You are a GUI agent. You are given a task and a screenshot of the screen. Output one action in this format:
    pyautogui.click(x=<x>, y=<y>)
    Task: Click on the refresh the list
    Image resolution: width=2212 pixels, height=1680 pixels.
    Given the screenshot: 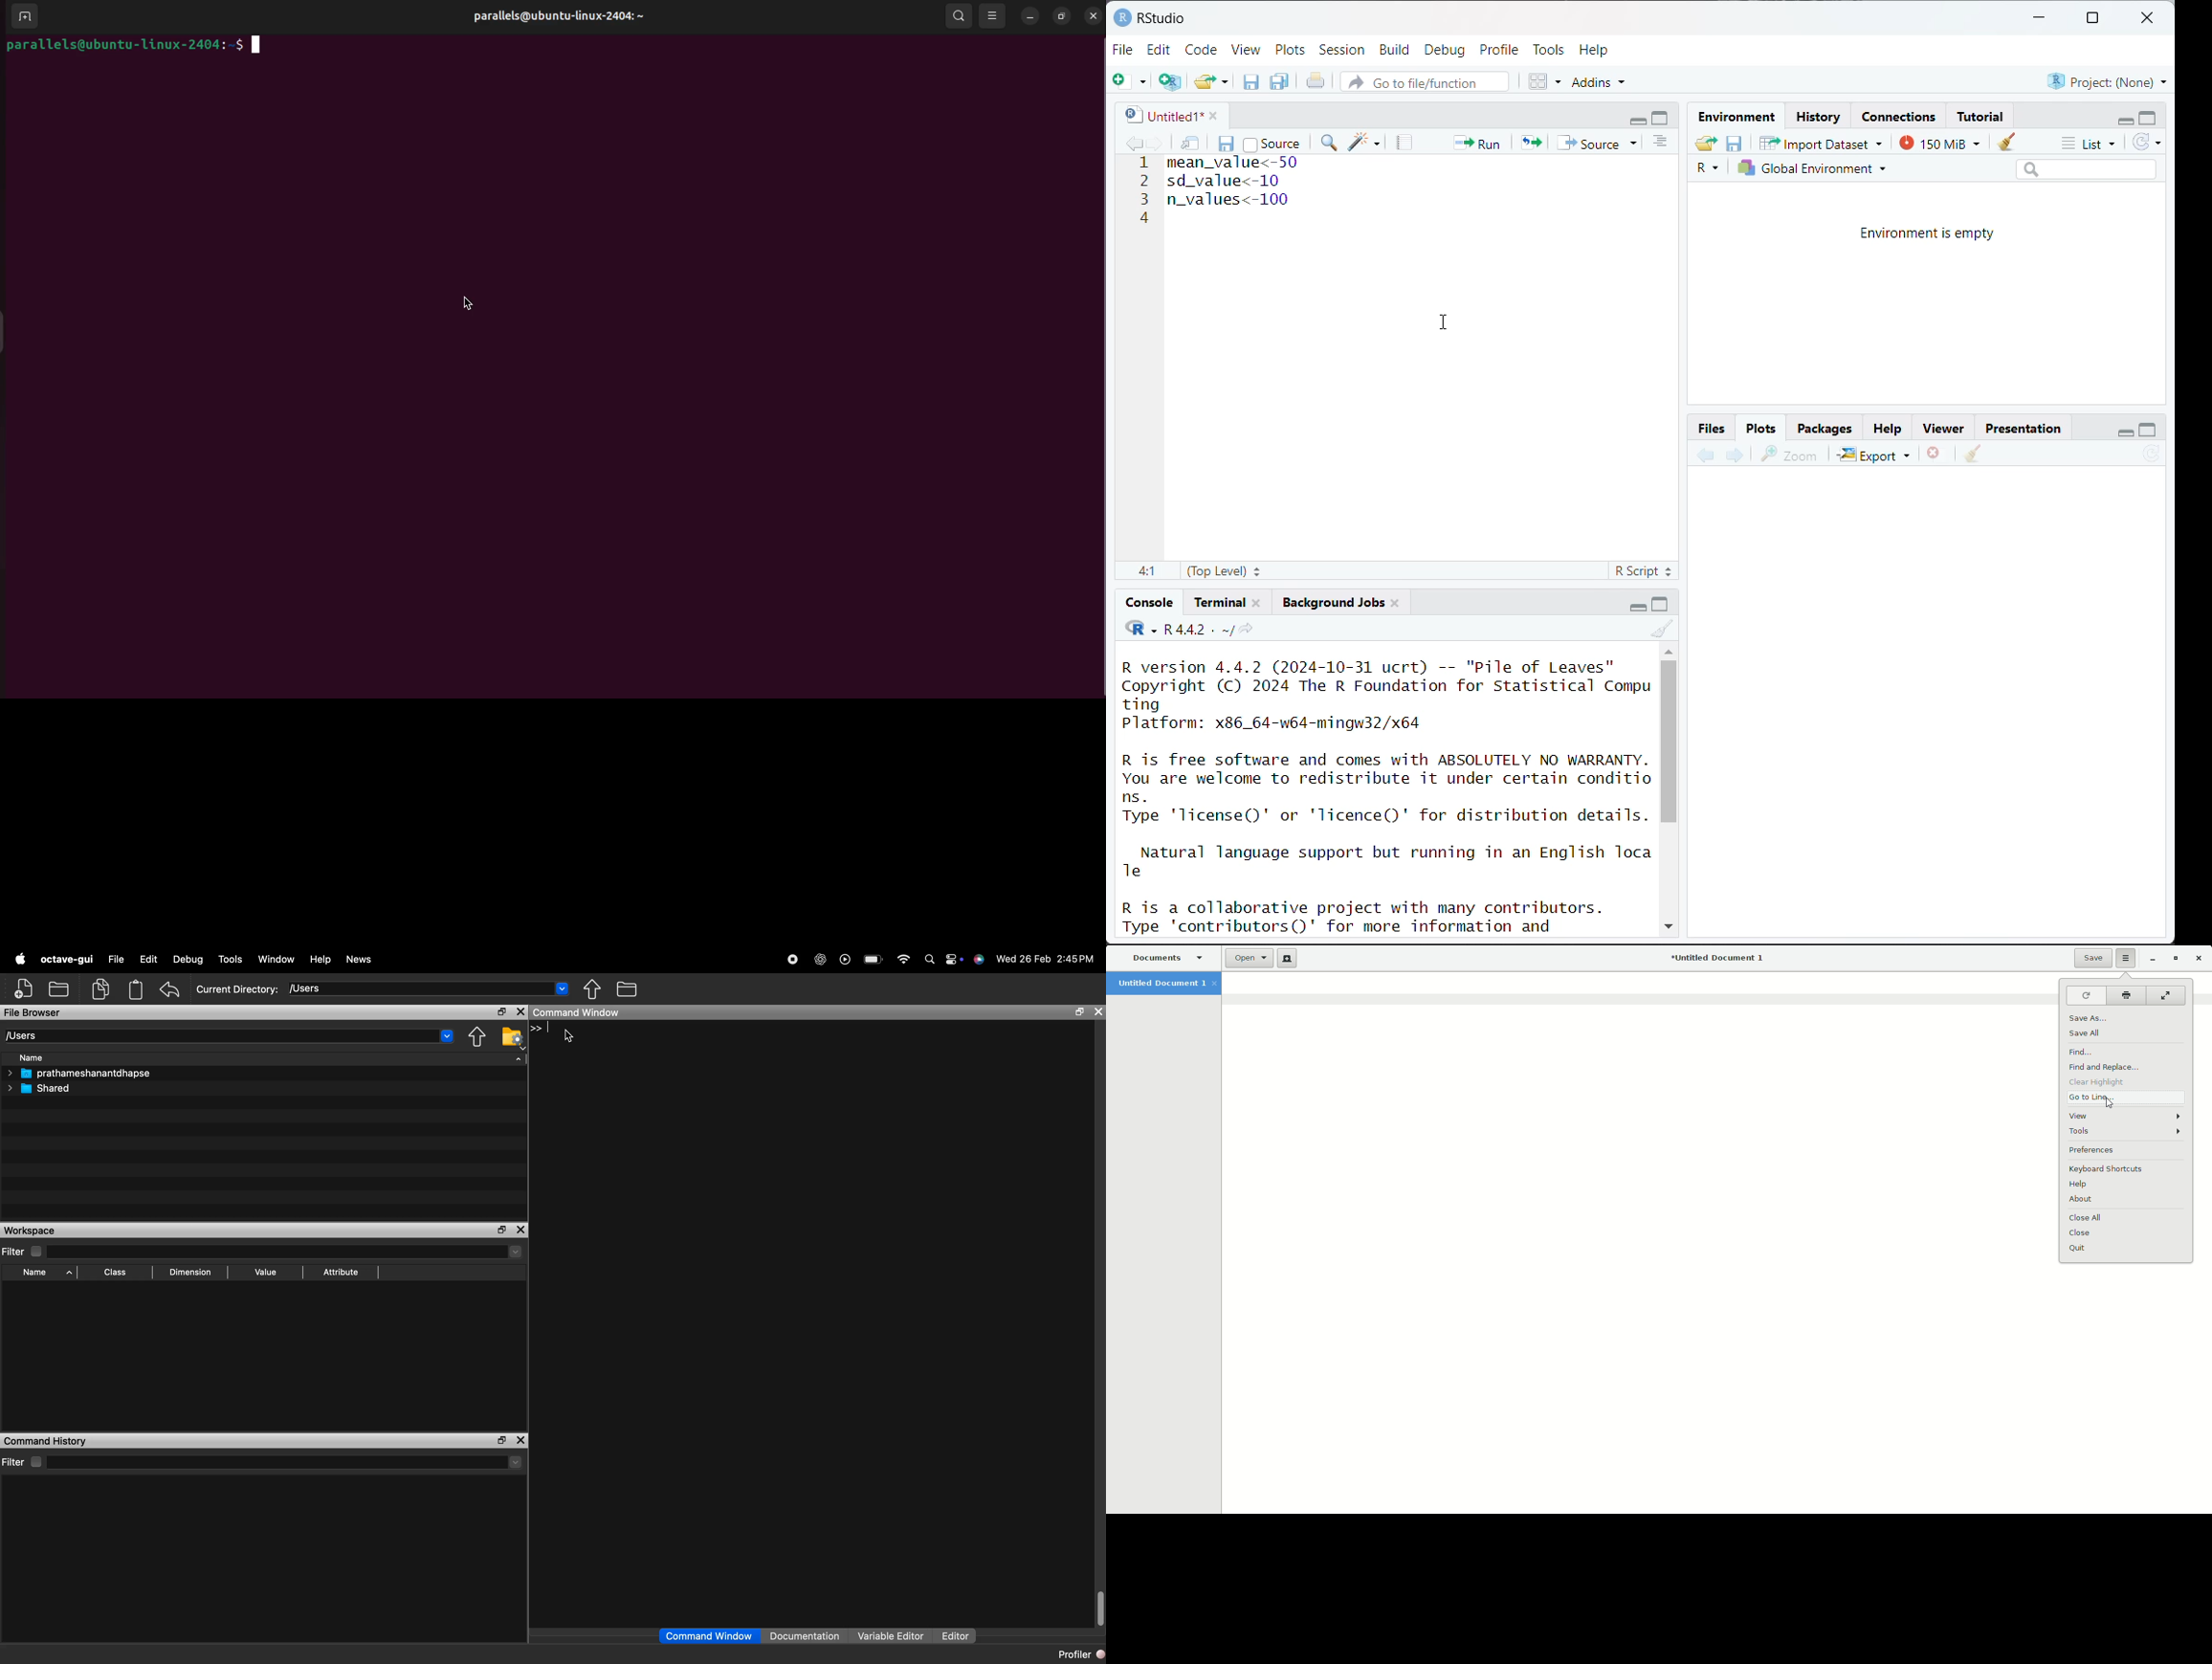 What is the action you would take?
    pyautogui.click(x=2147, y=142)
    